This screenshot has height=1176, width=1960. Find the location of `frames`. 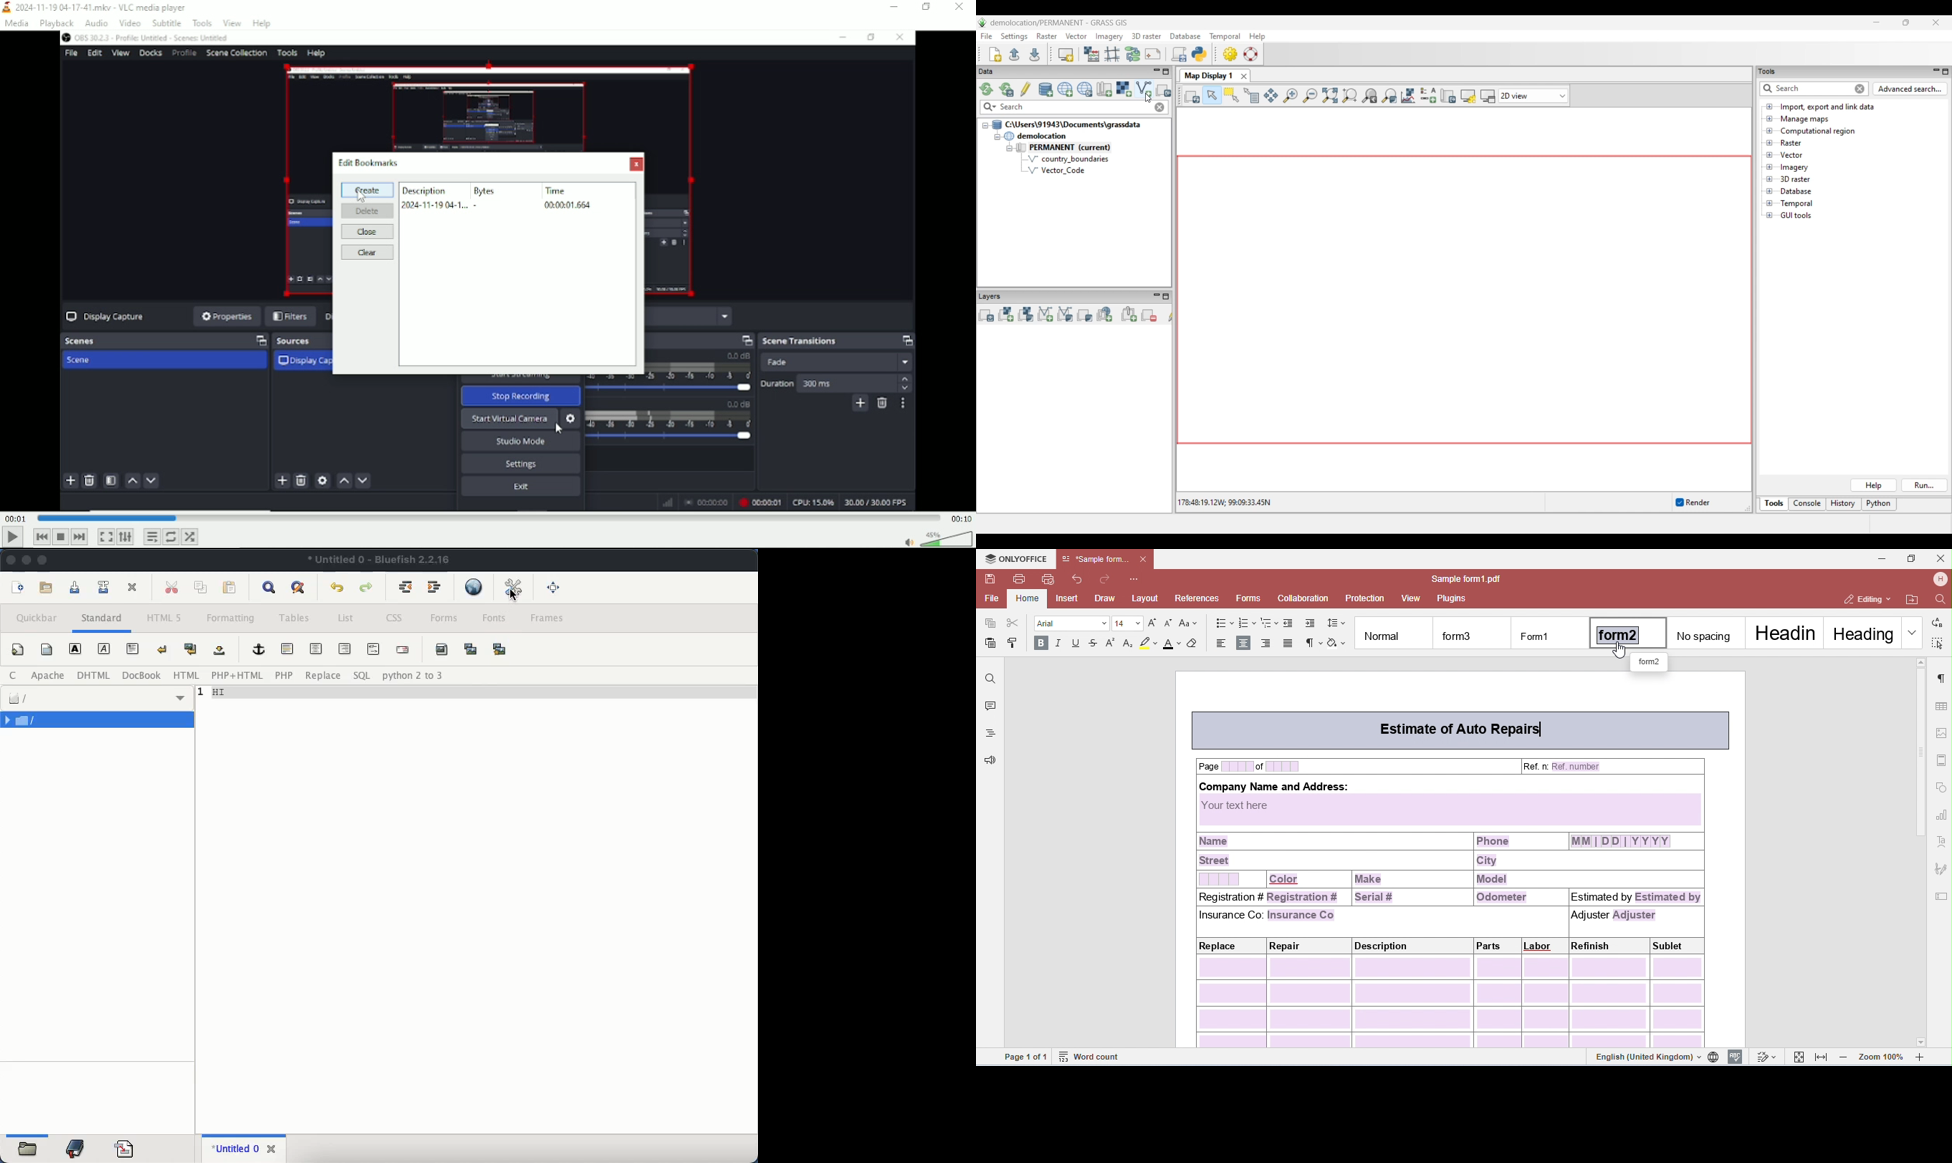

frames is located at coordinates (547, 619).